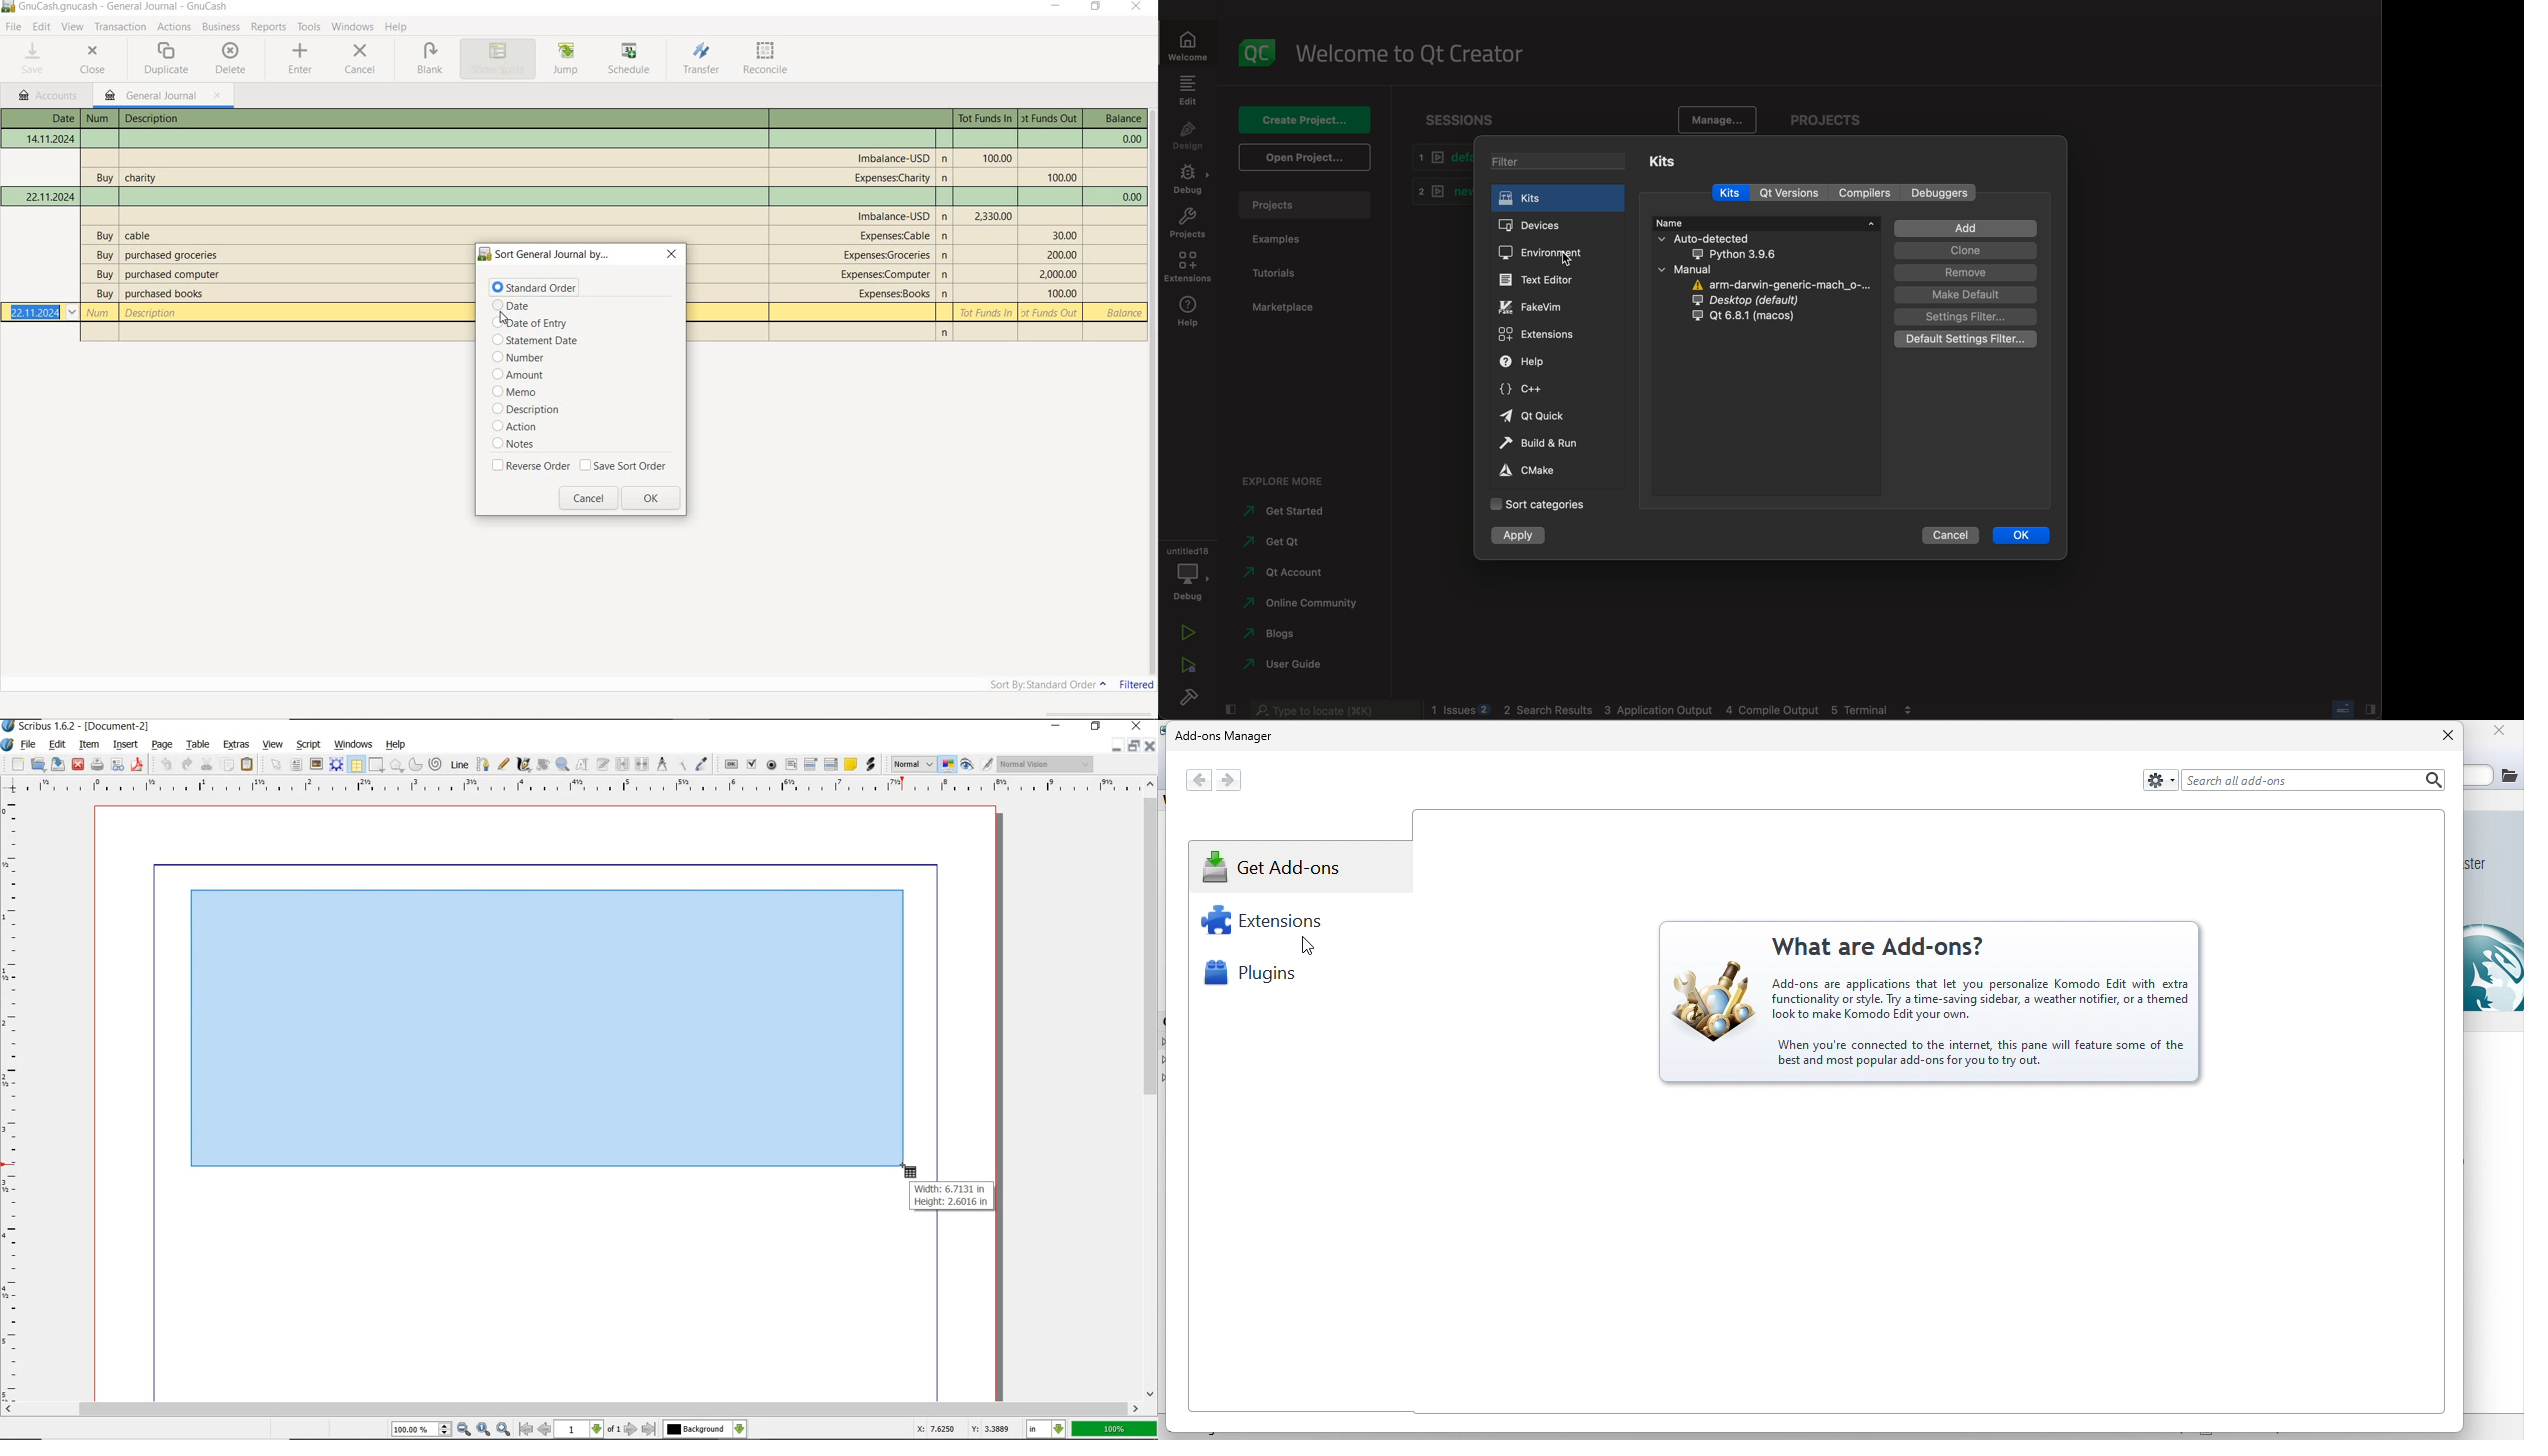 This screenshot has height=1456, width=2548. What do you see at coordinates (337, 766) in the screenshot?
I see `render frame` at bounding box center [337, 766].